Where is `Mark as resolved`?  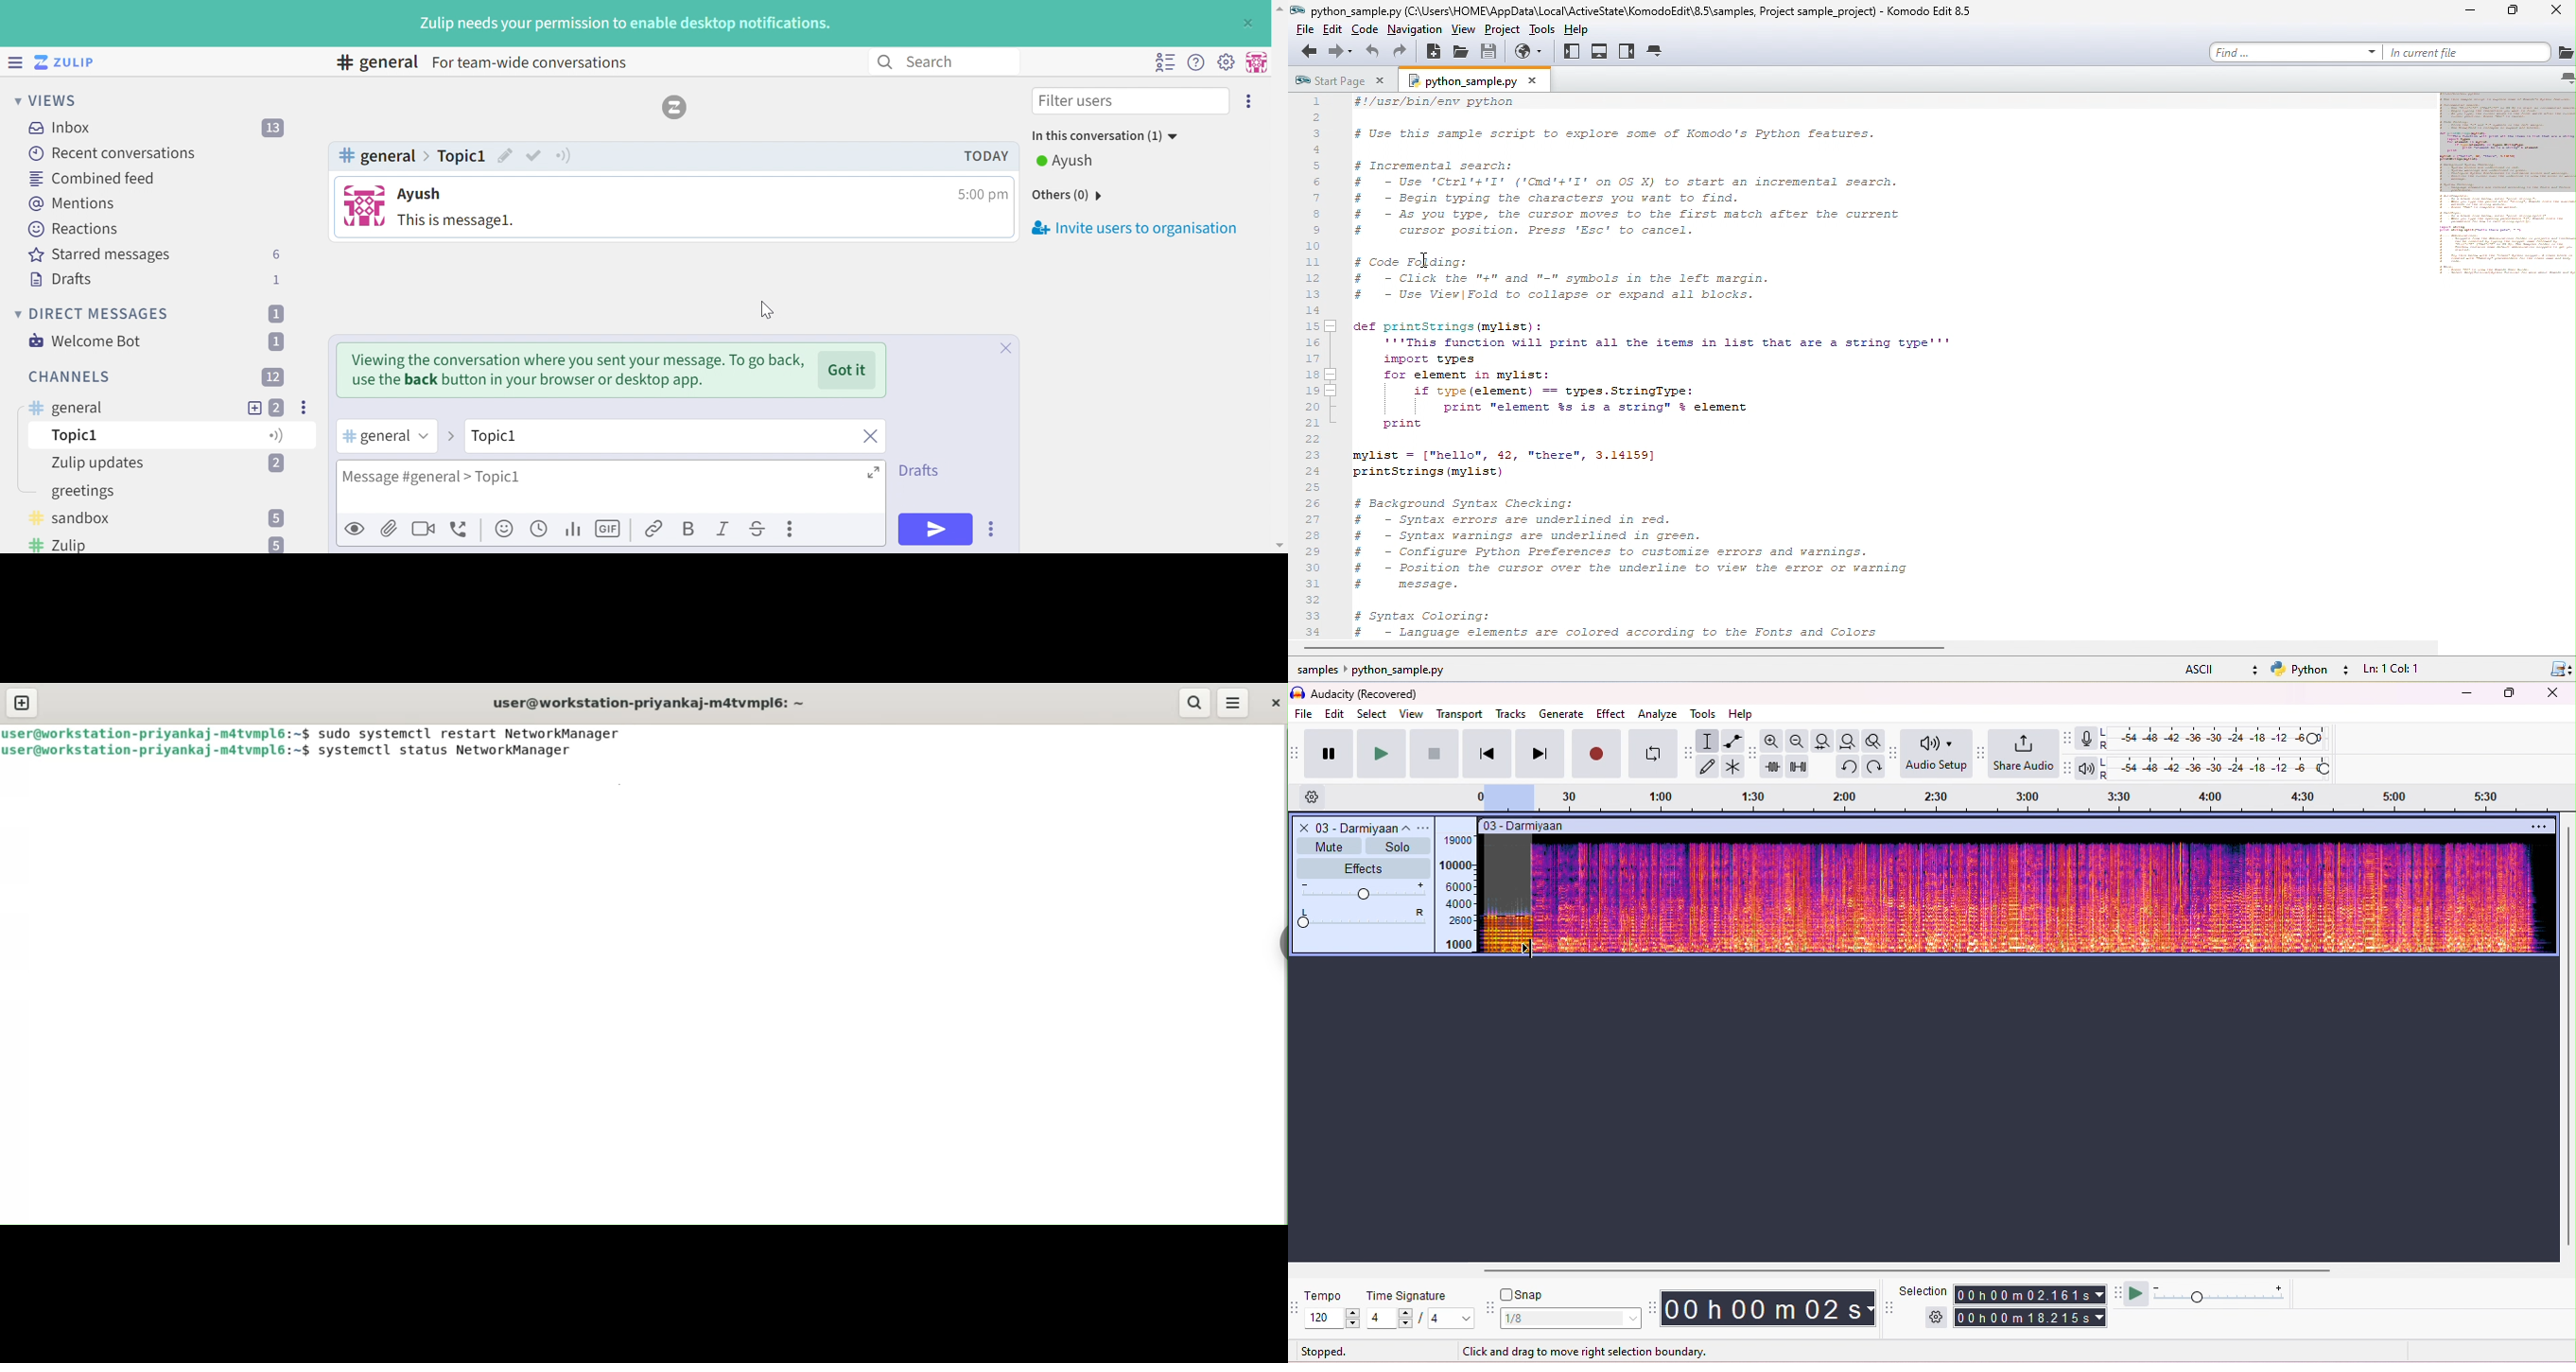
Mark as resolved is located at coordinates (534, 155).